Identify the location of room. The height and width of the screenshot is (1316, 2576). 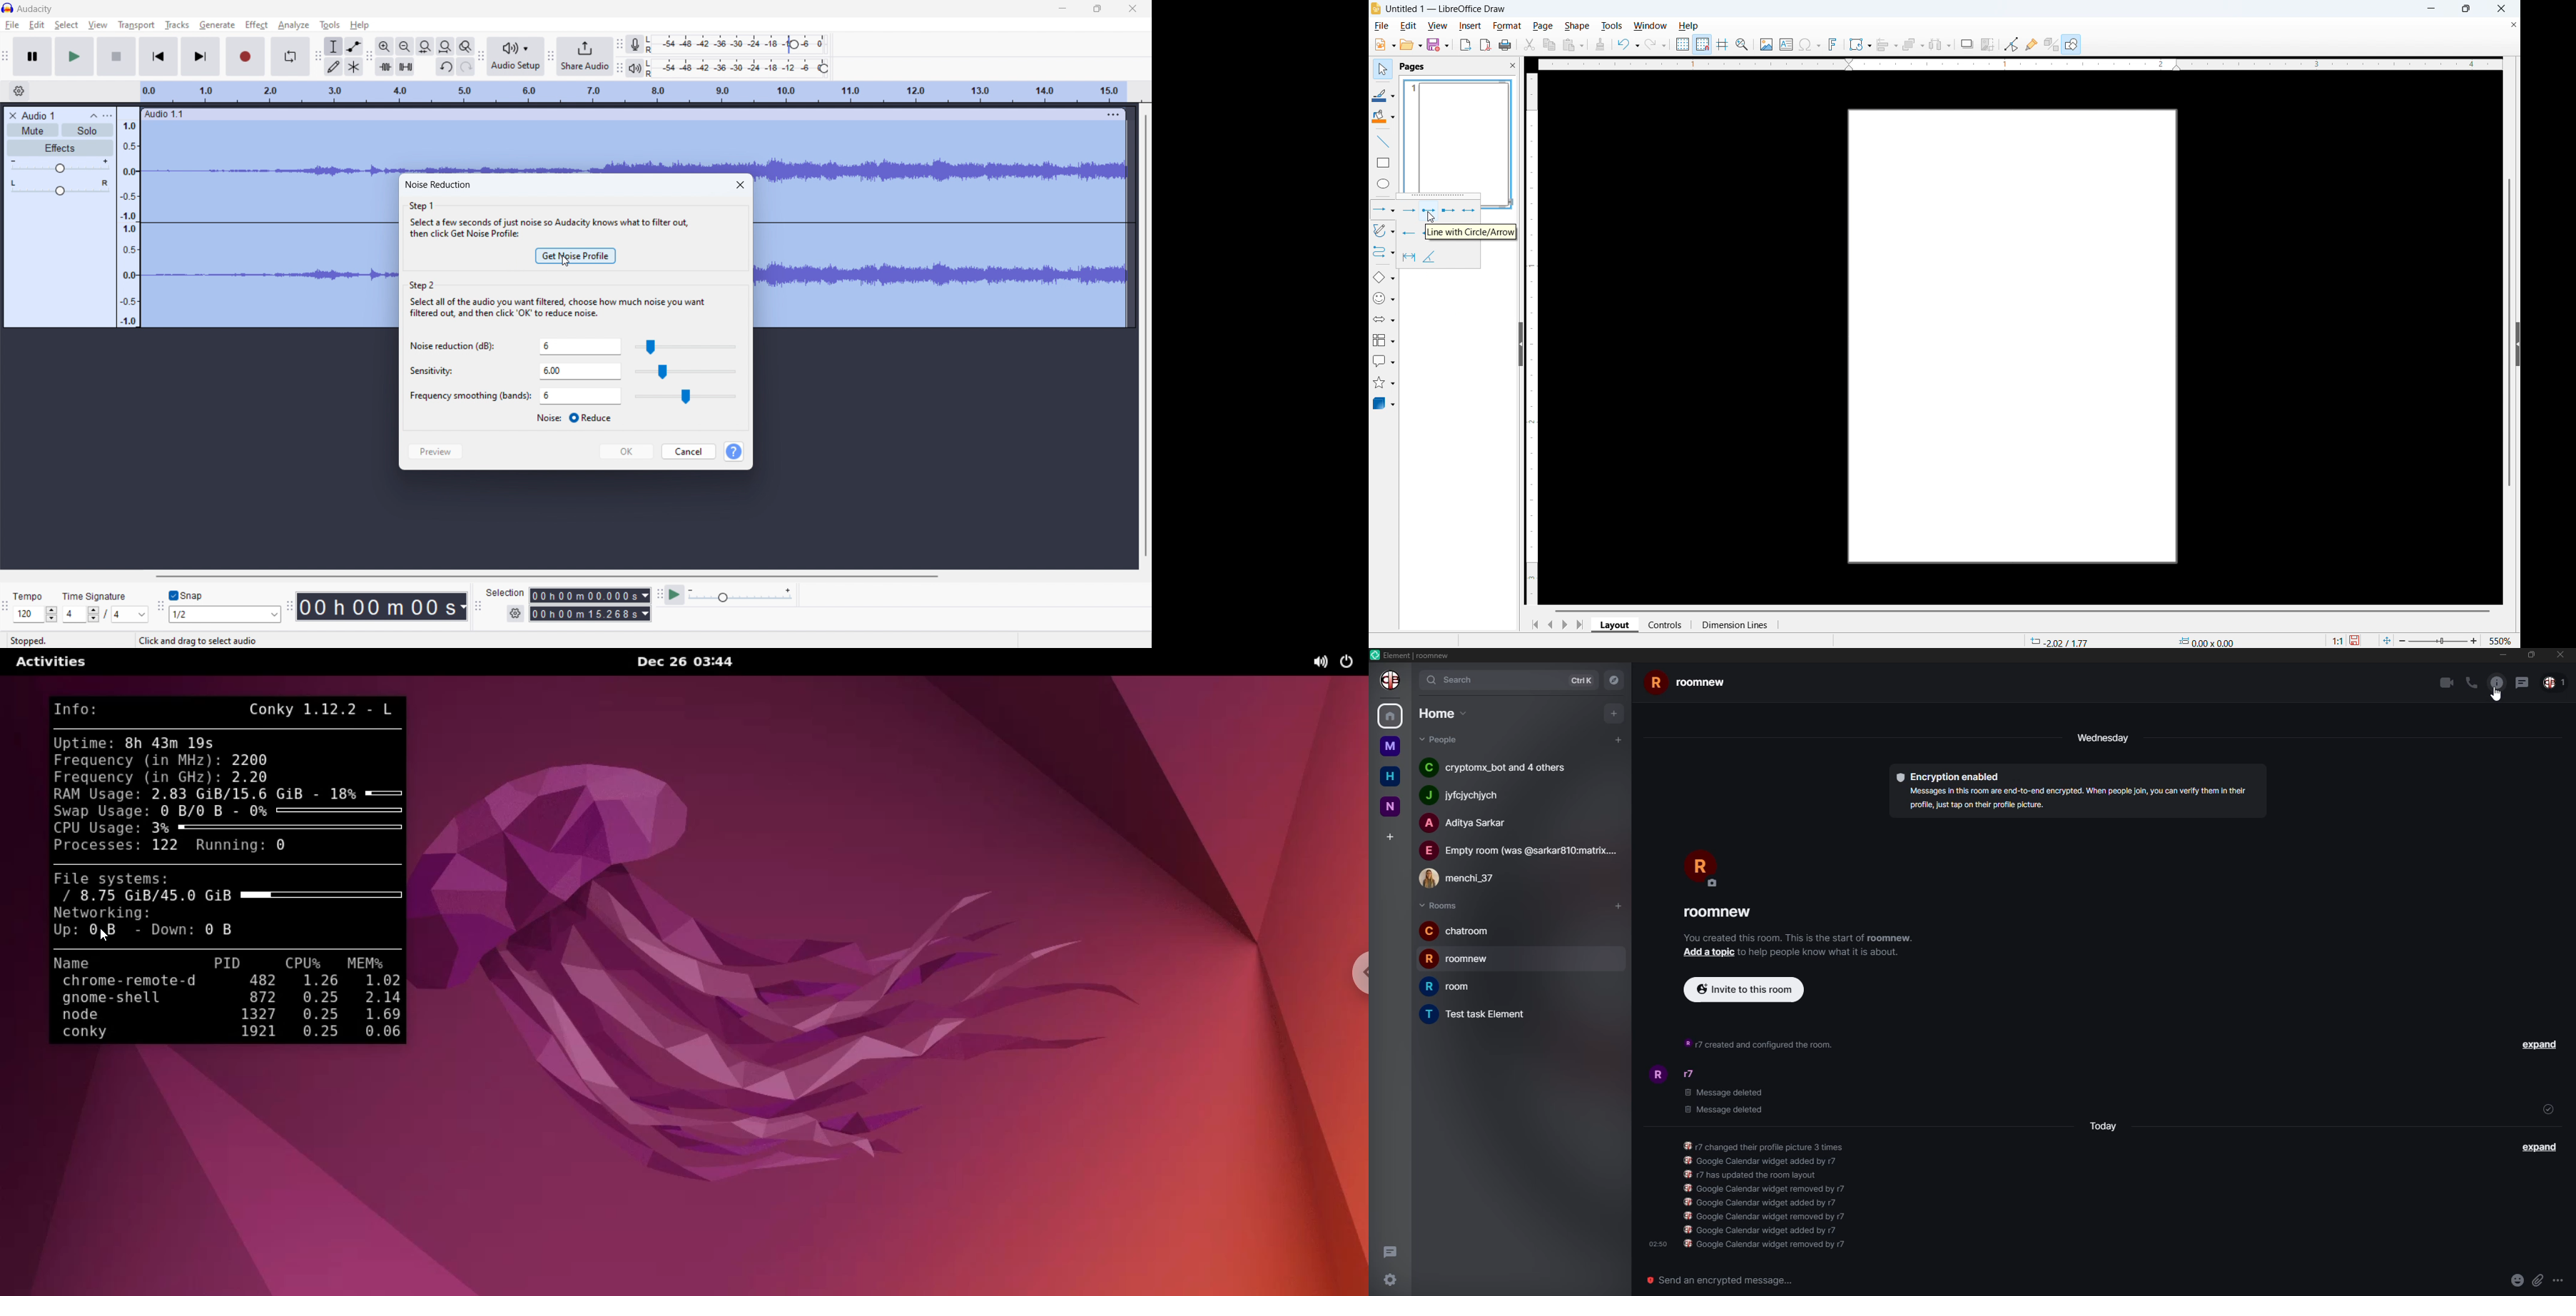
(1478, 1014).